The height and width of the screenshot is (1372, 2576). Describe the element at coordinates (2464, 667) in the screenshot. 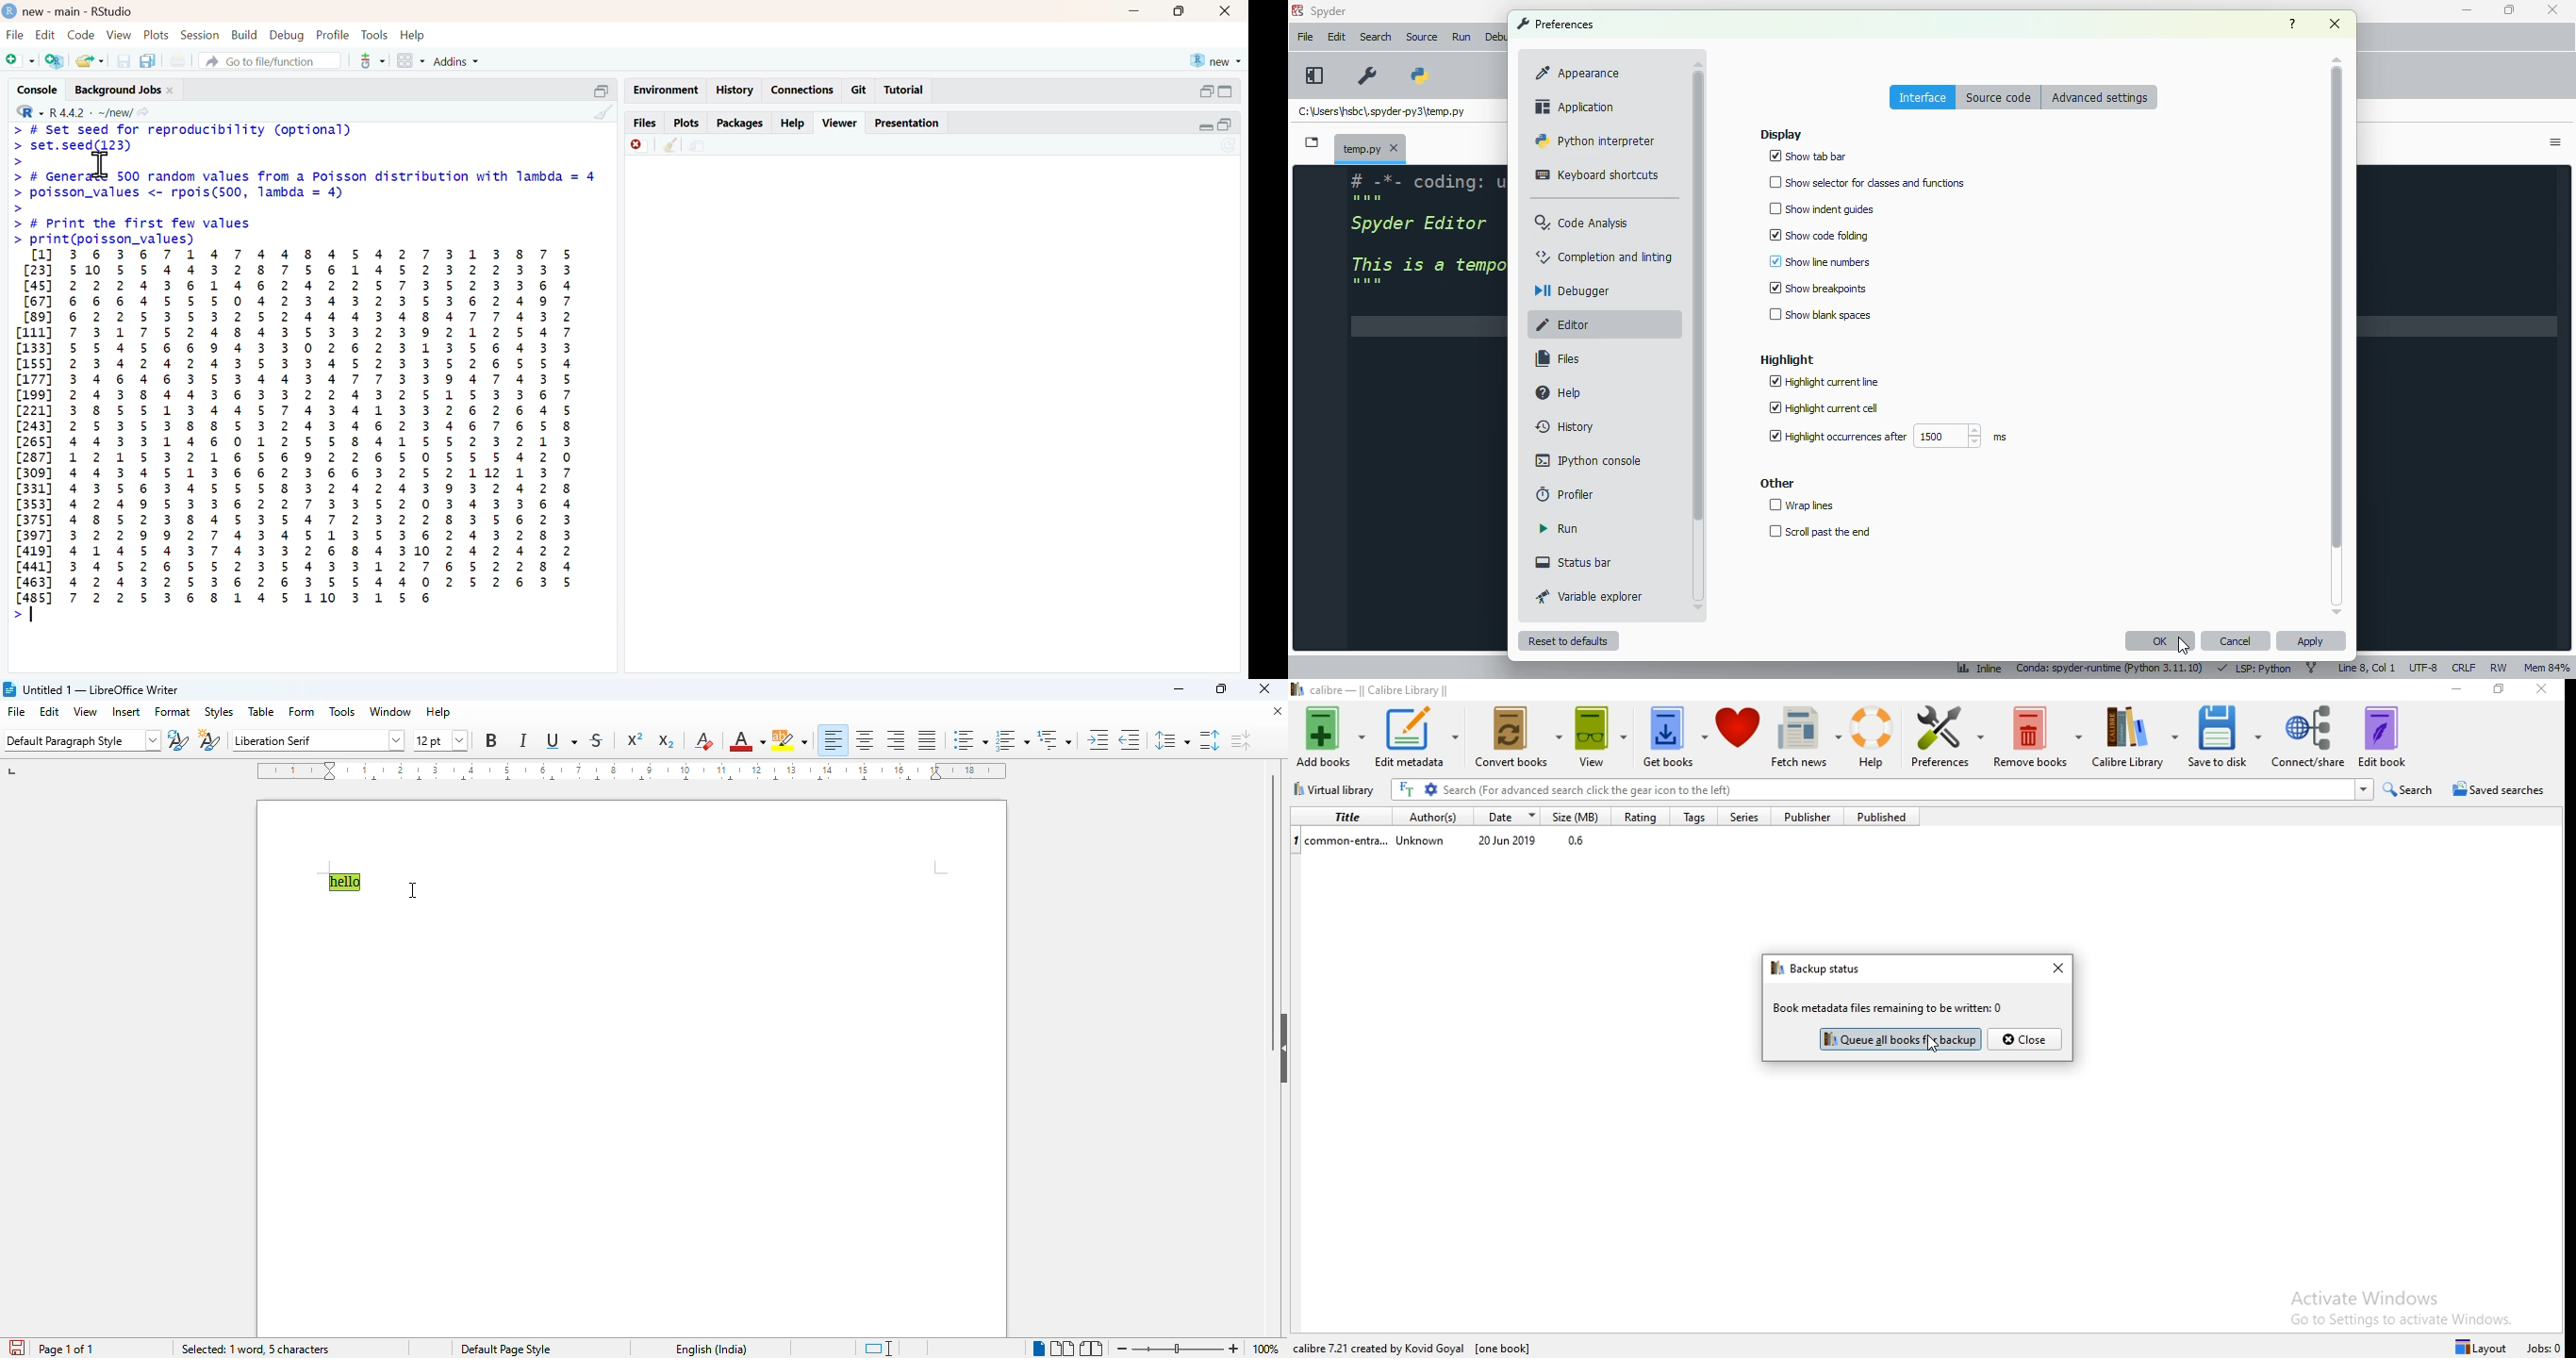

I see `CRLF` at that location.